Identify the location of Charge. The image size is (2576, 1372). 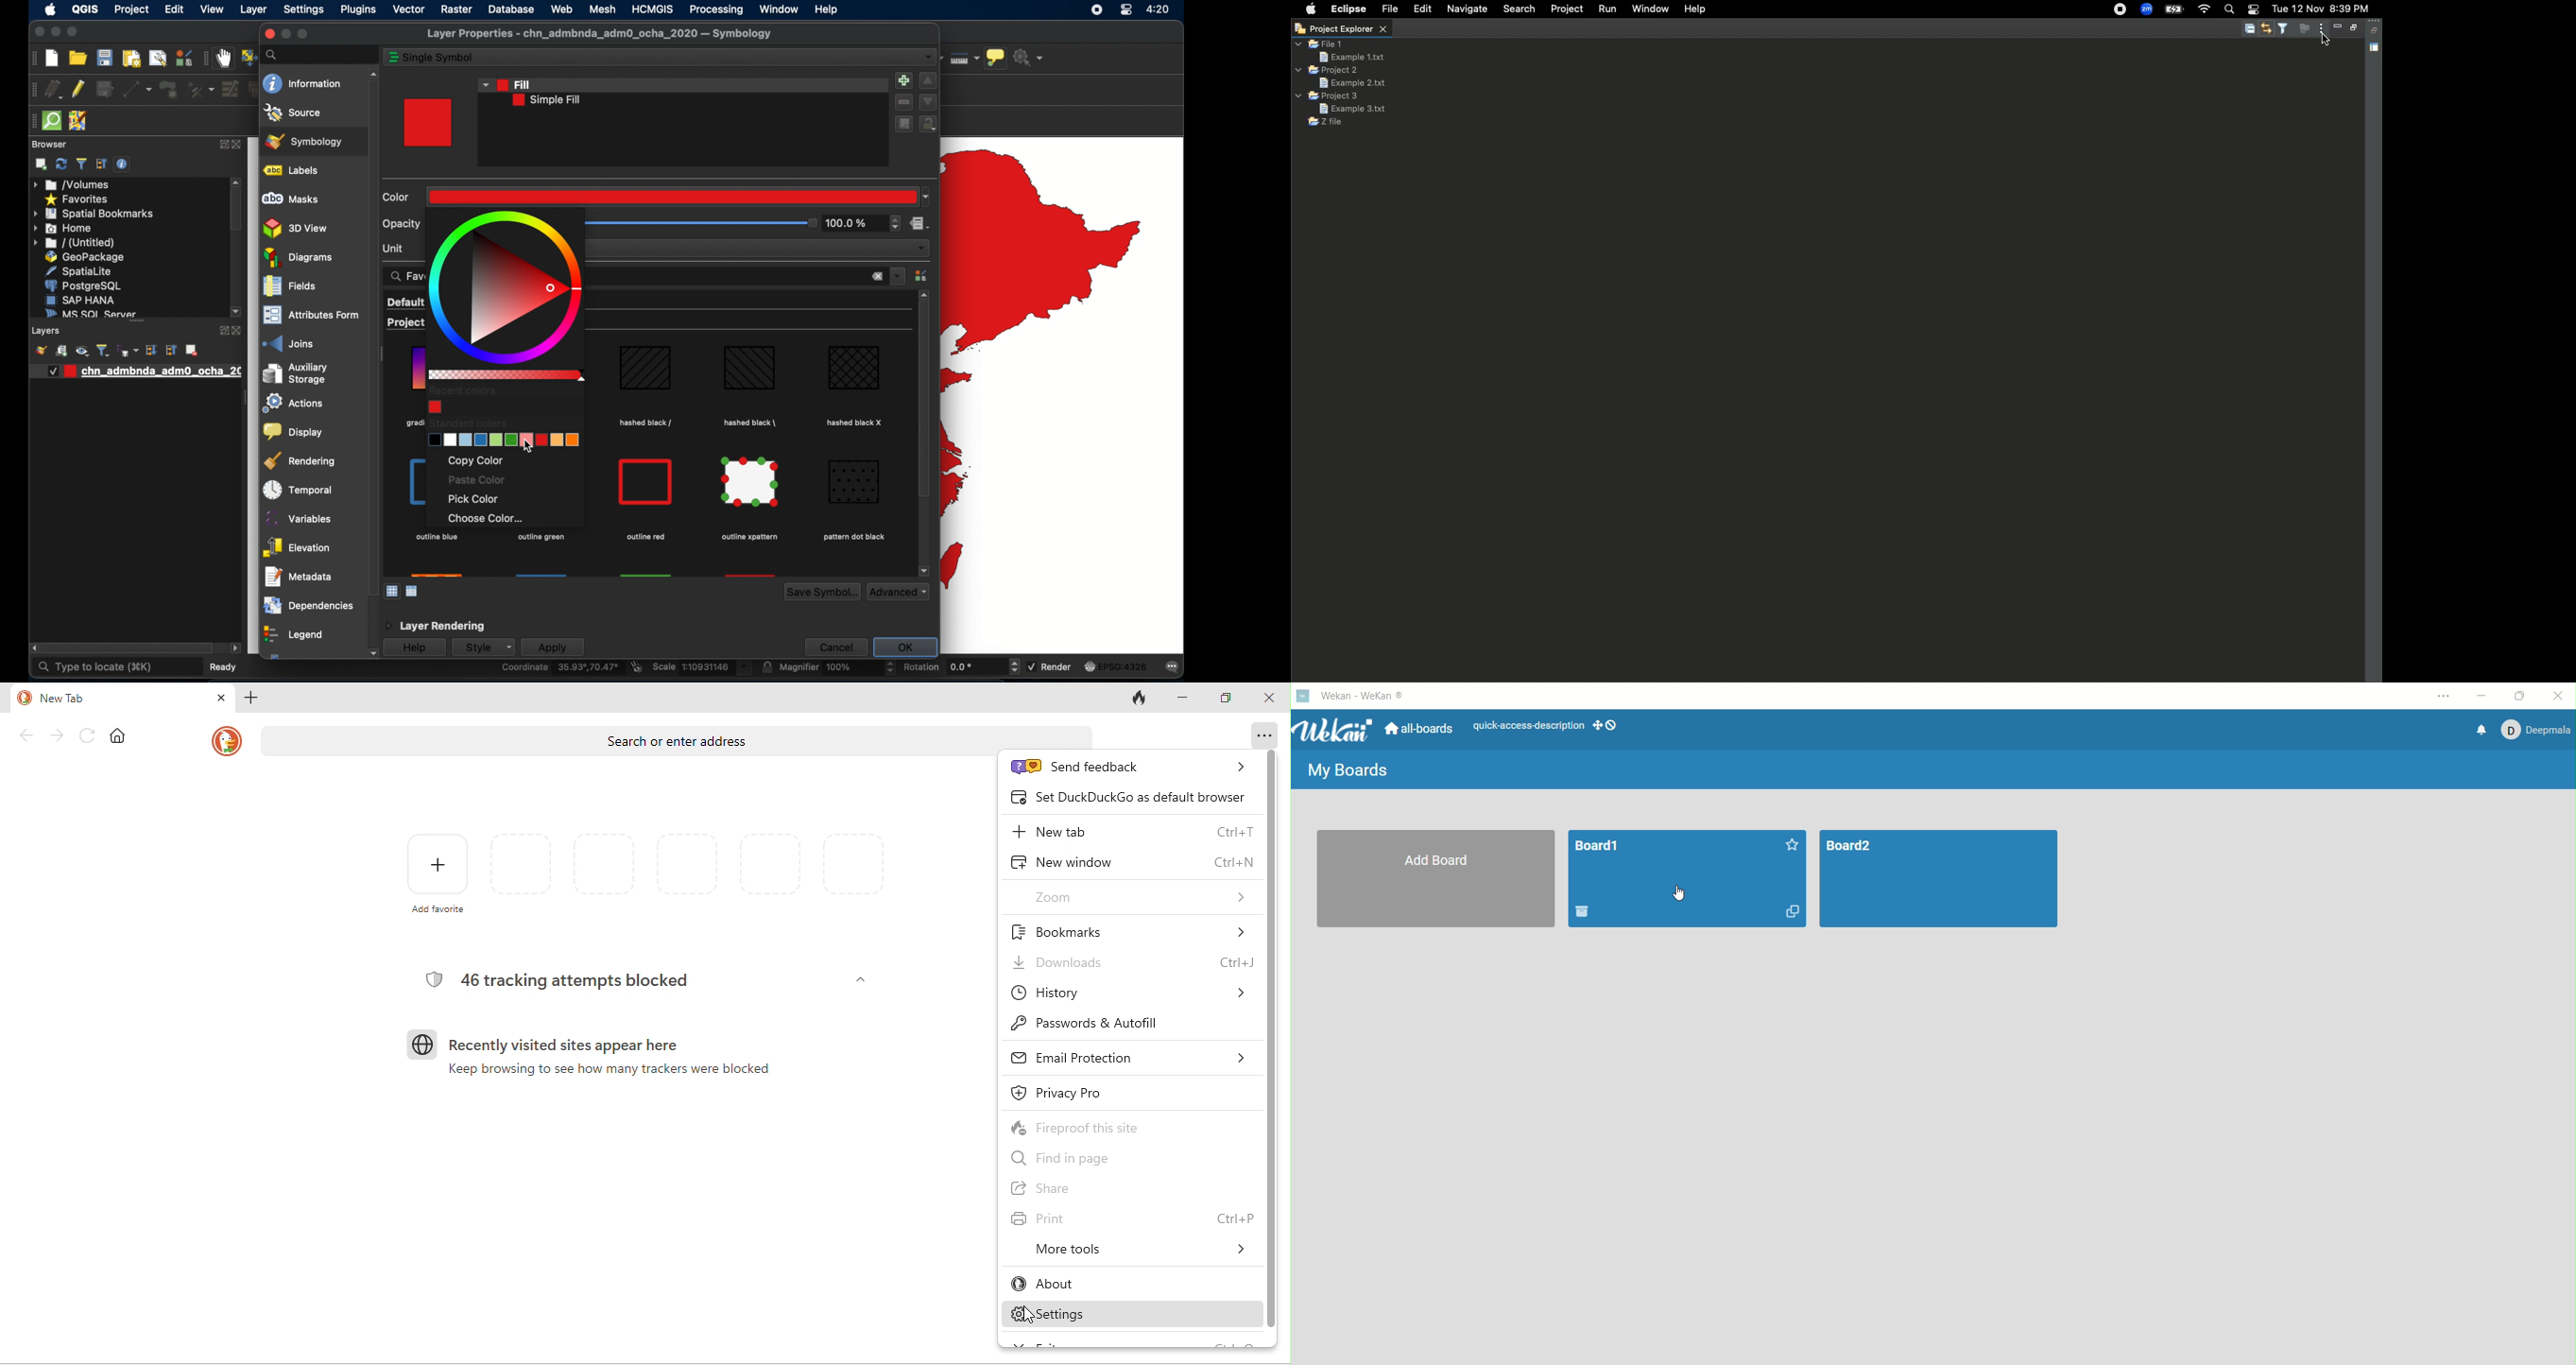
(2174, 11).